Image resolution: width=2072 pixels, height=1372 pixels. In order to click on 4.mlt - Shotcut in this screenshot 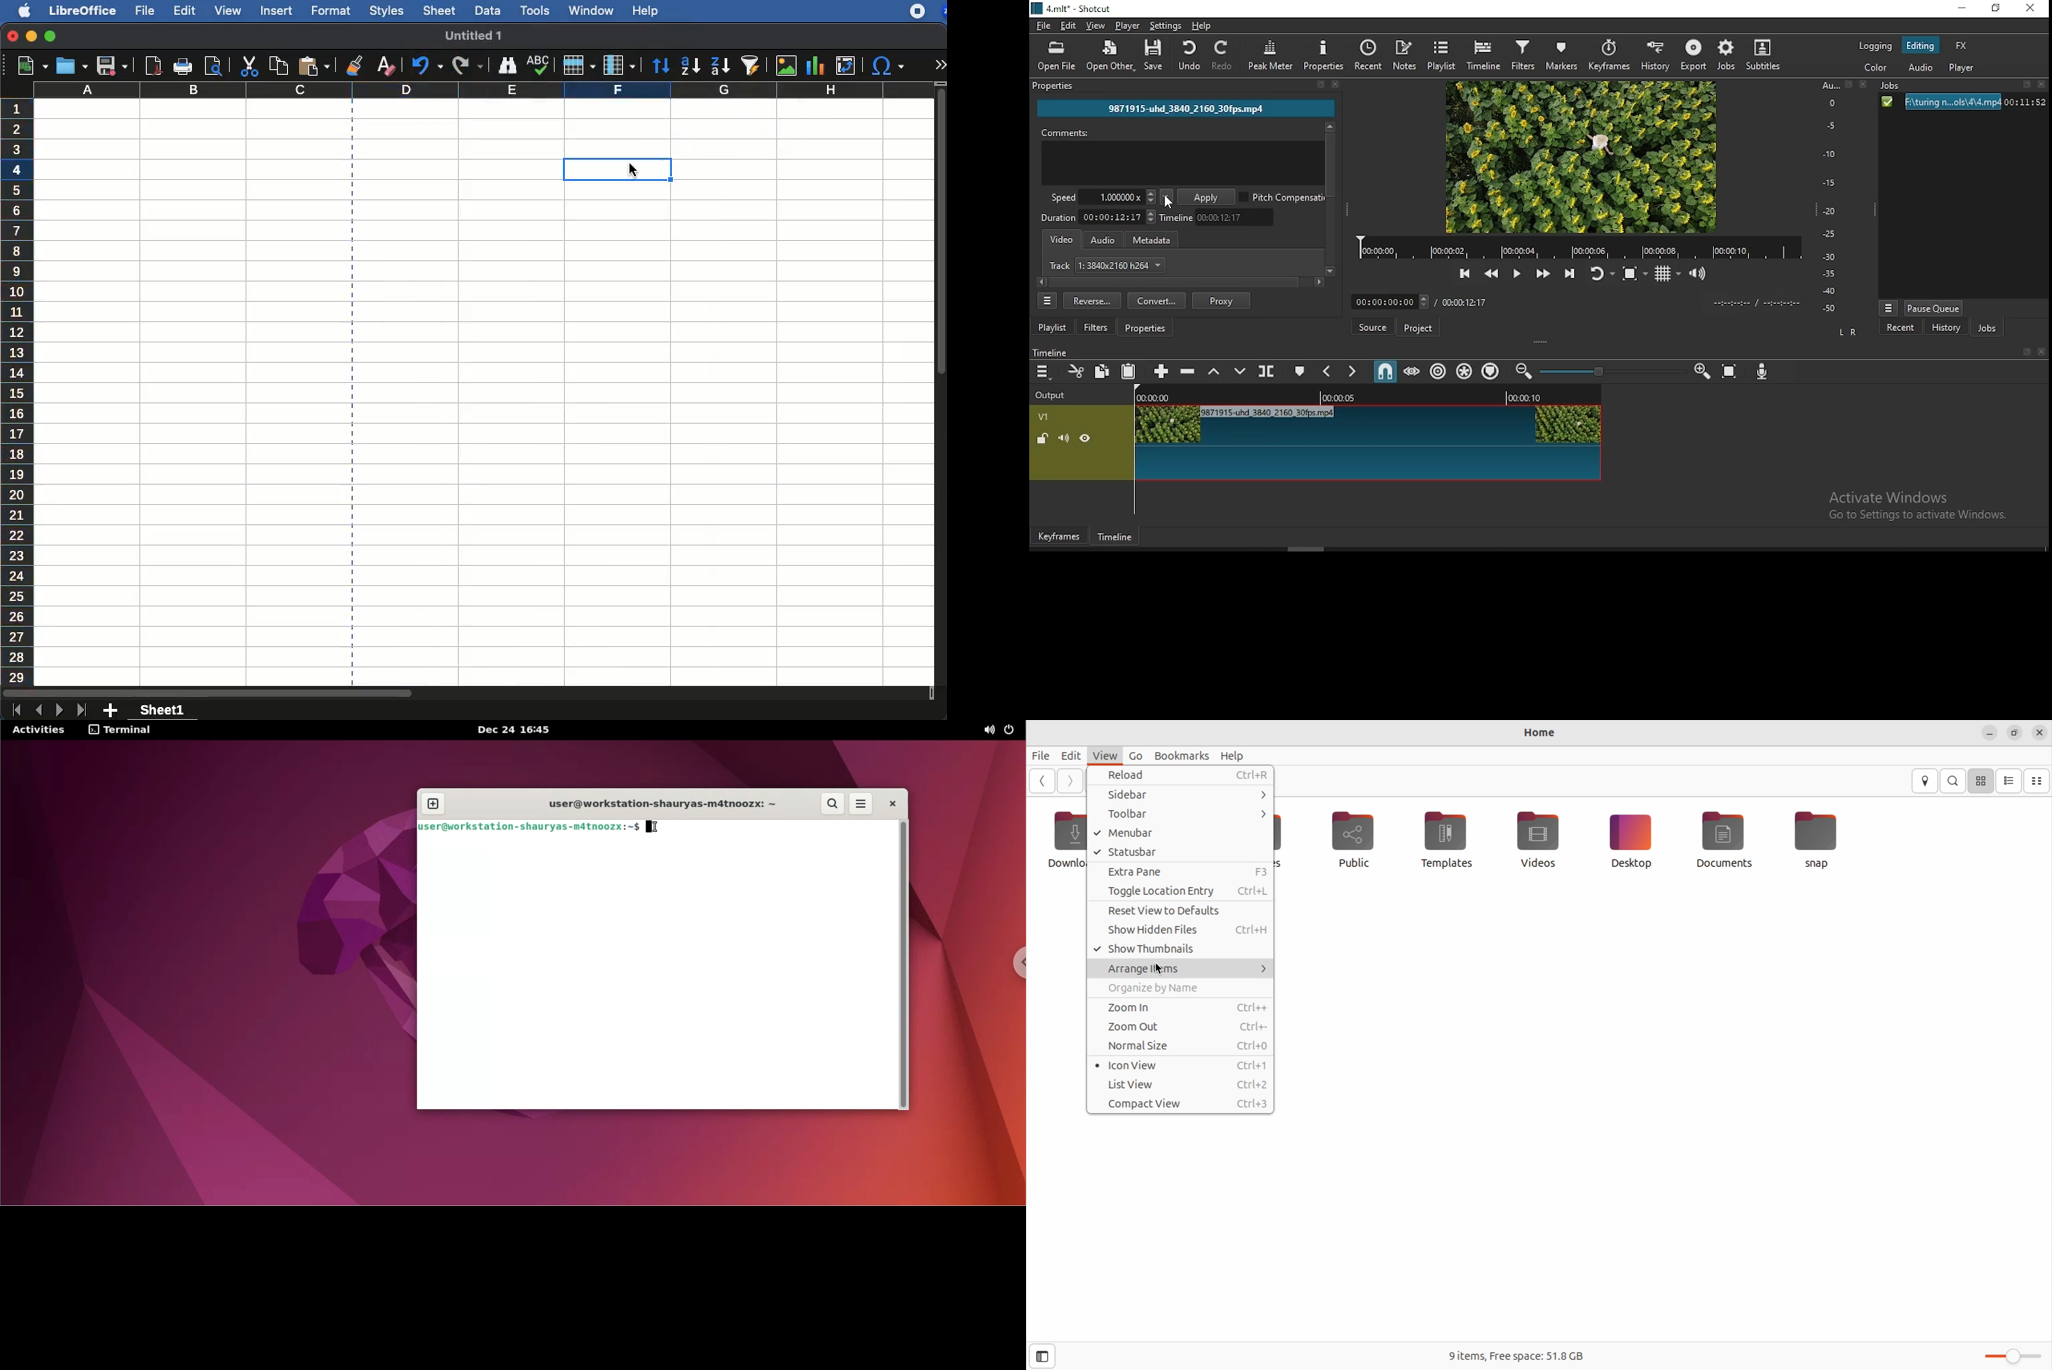, I will do `click(1073, 9)`.